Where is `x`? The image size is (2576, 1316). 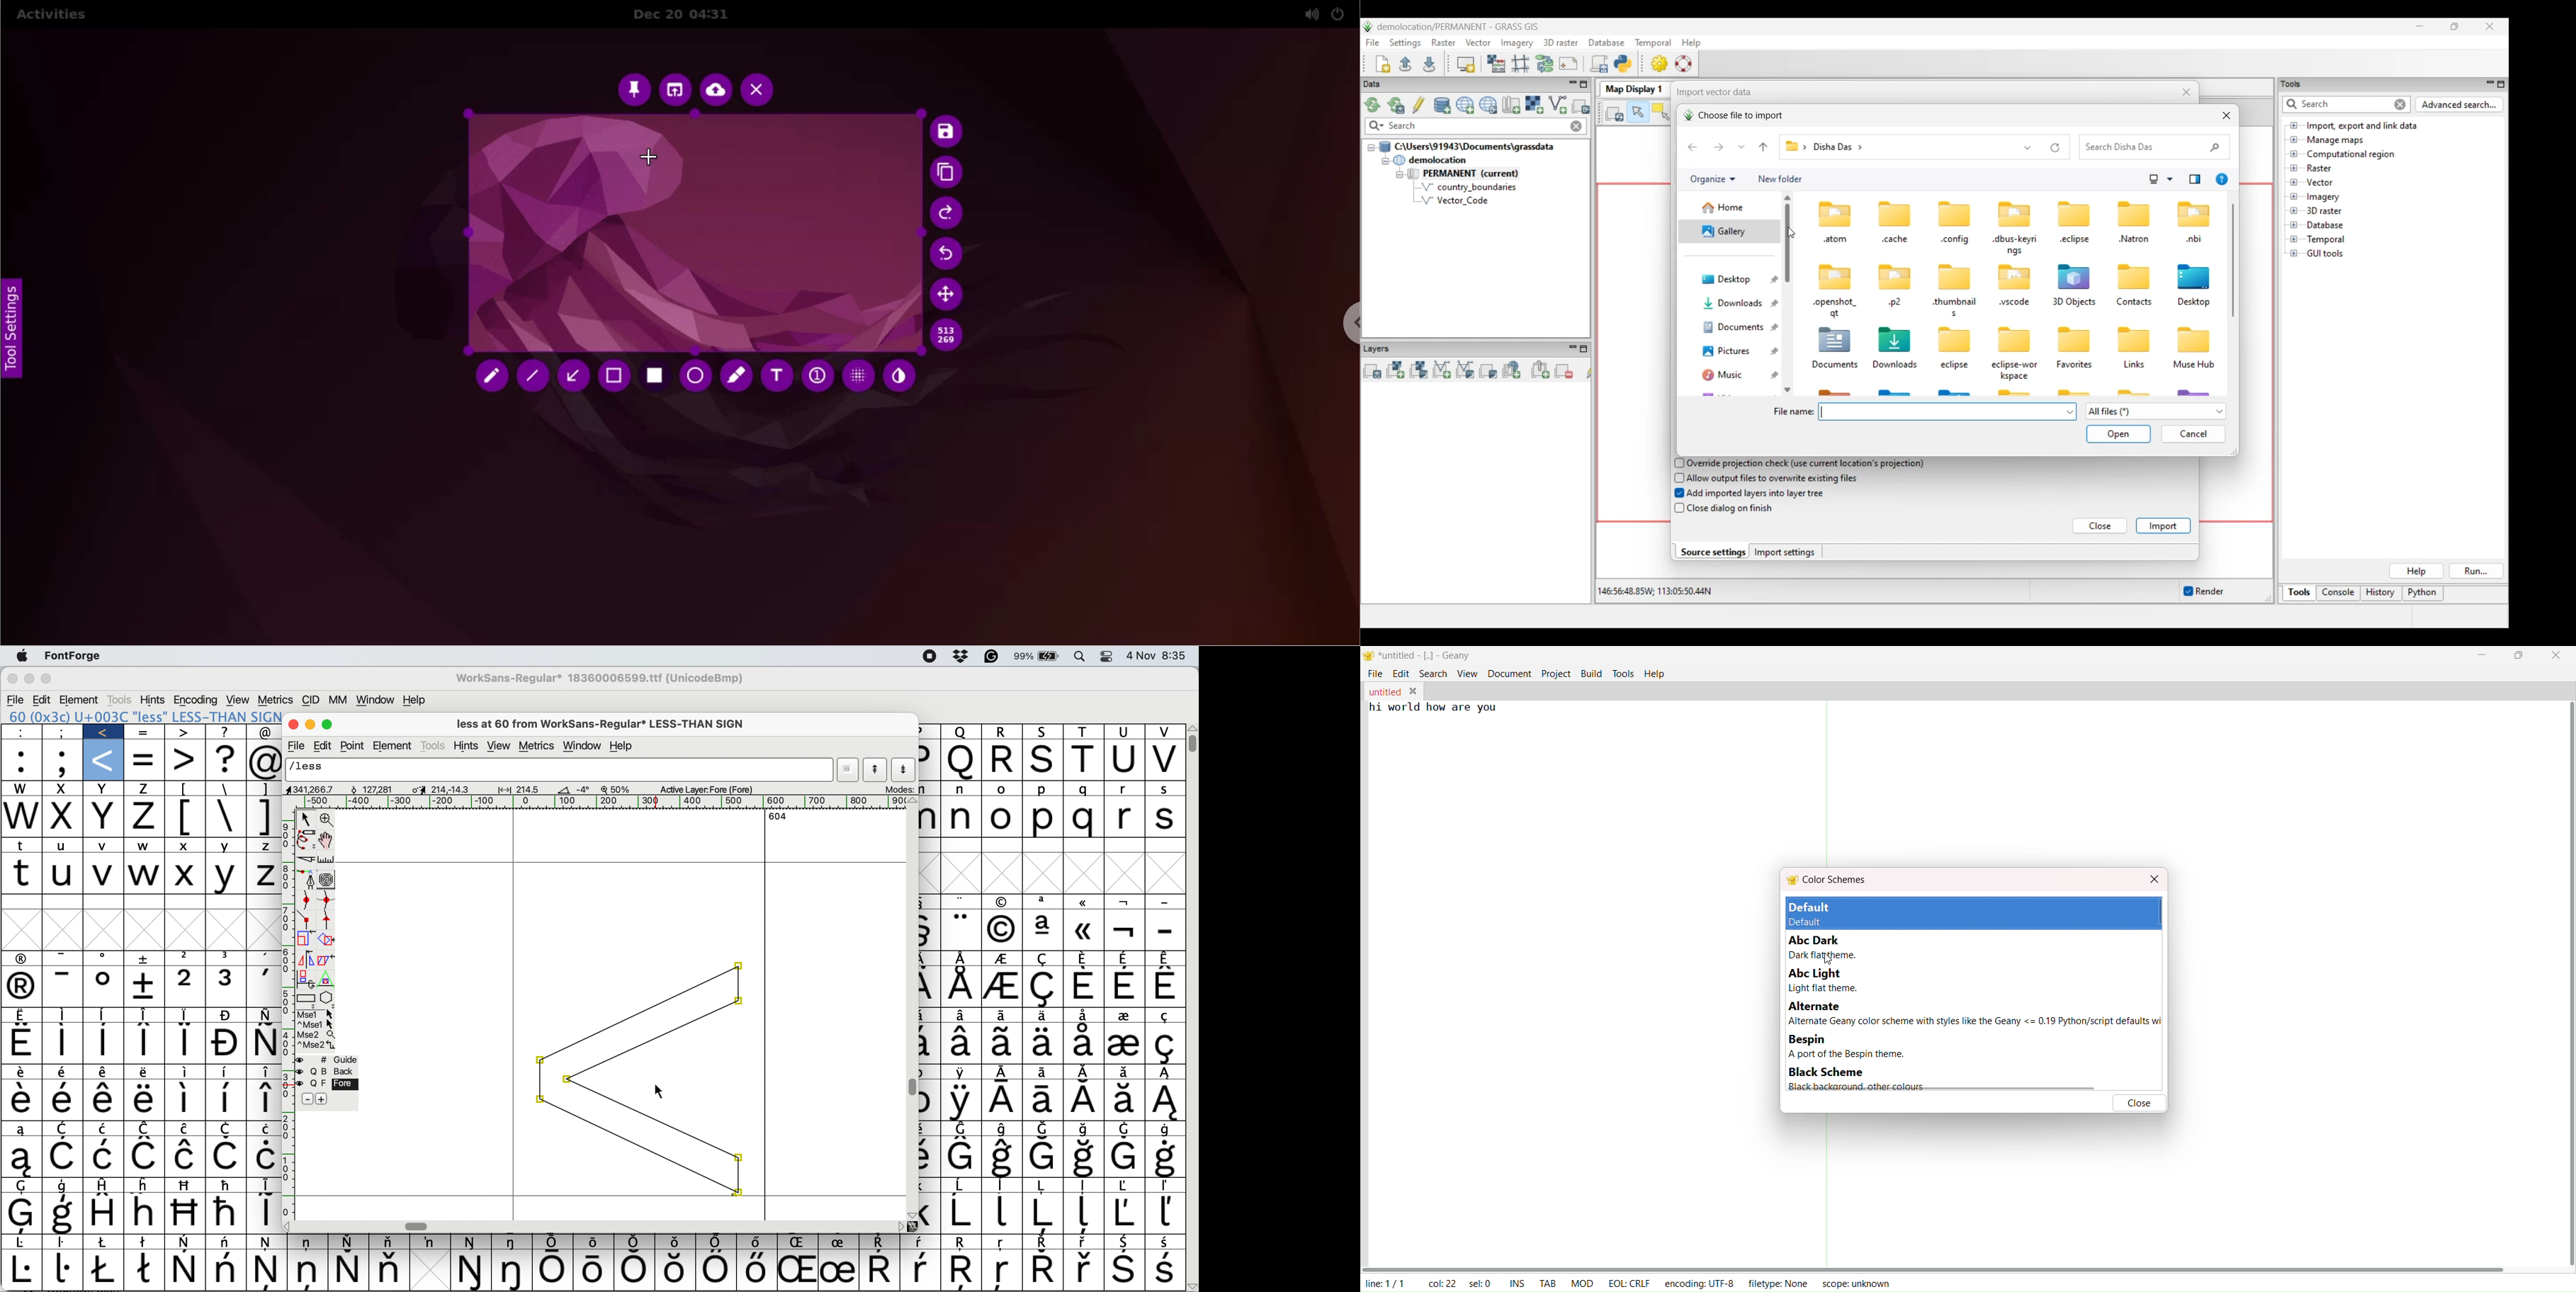
x is located at coordinates (64, 817).